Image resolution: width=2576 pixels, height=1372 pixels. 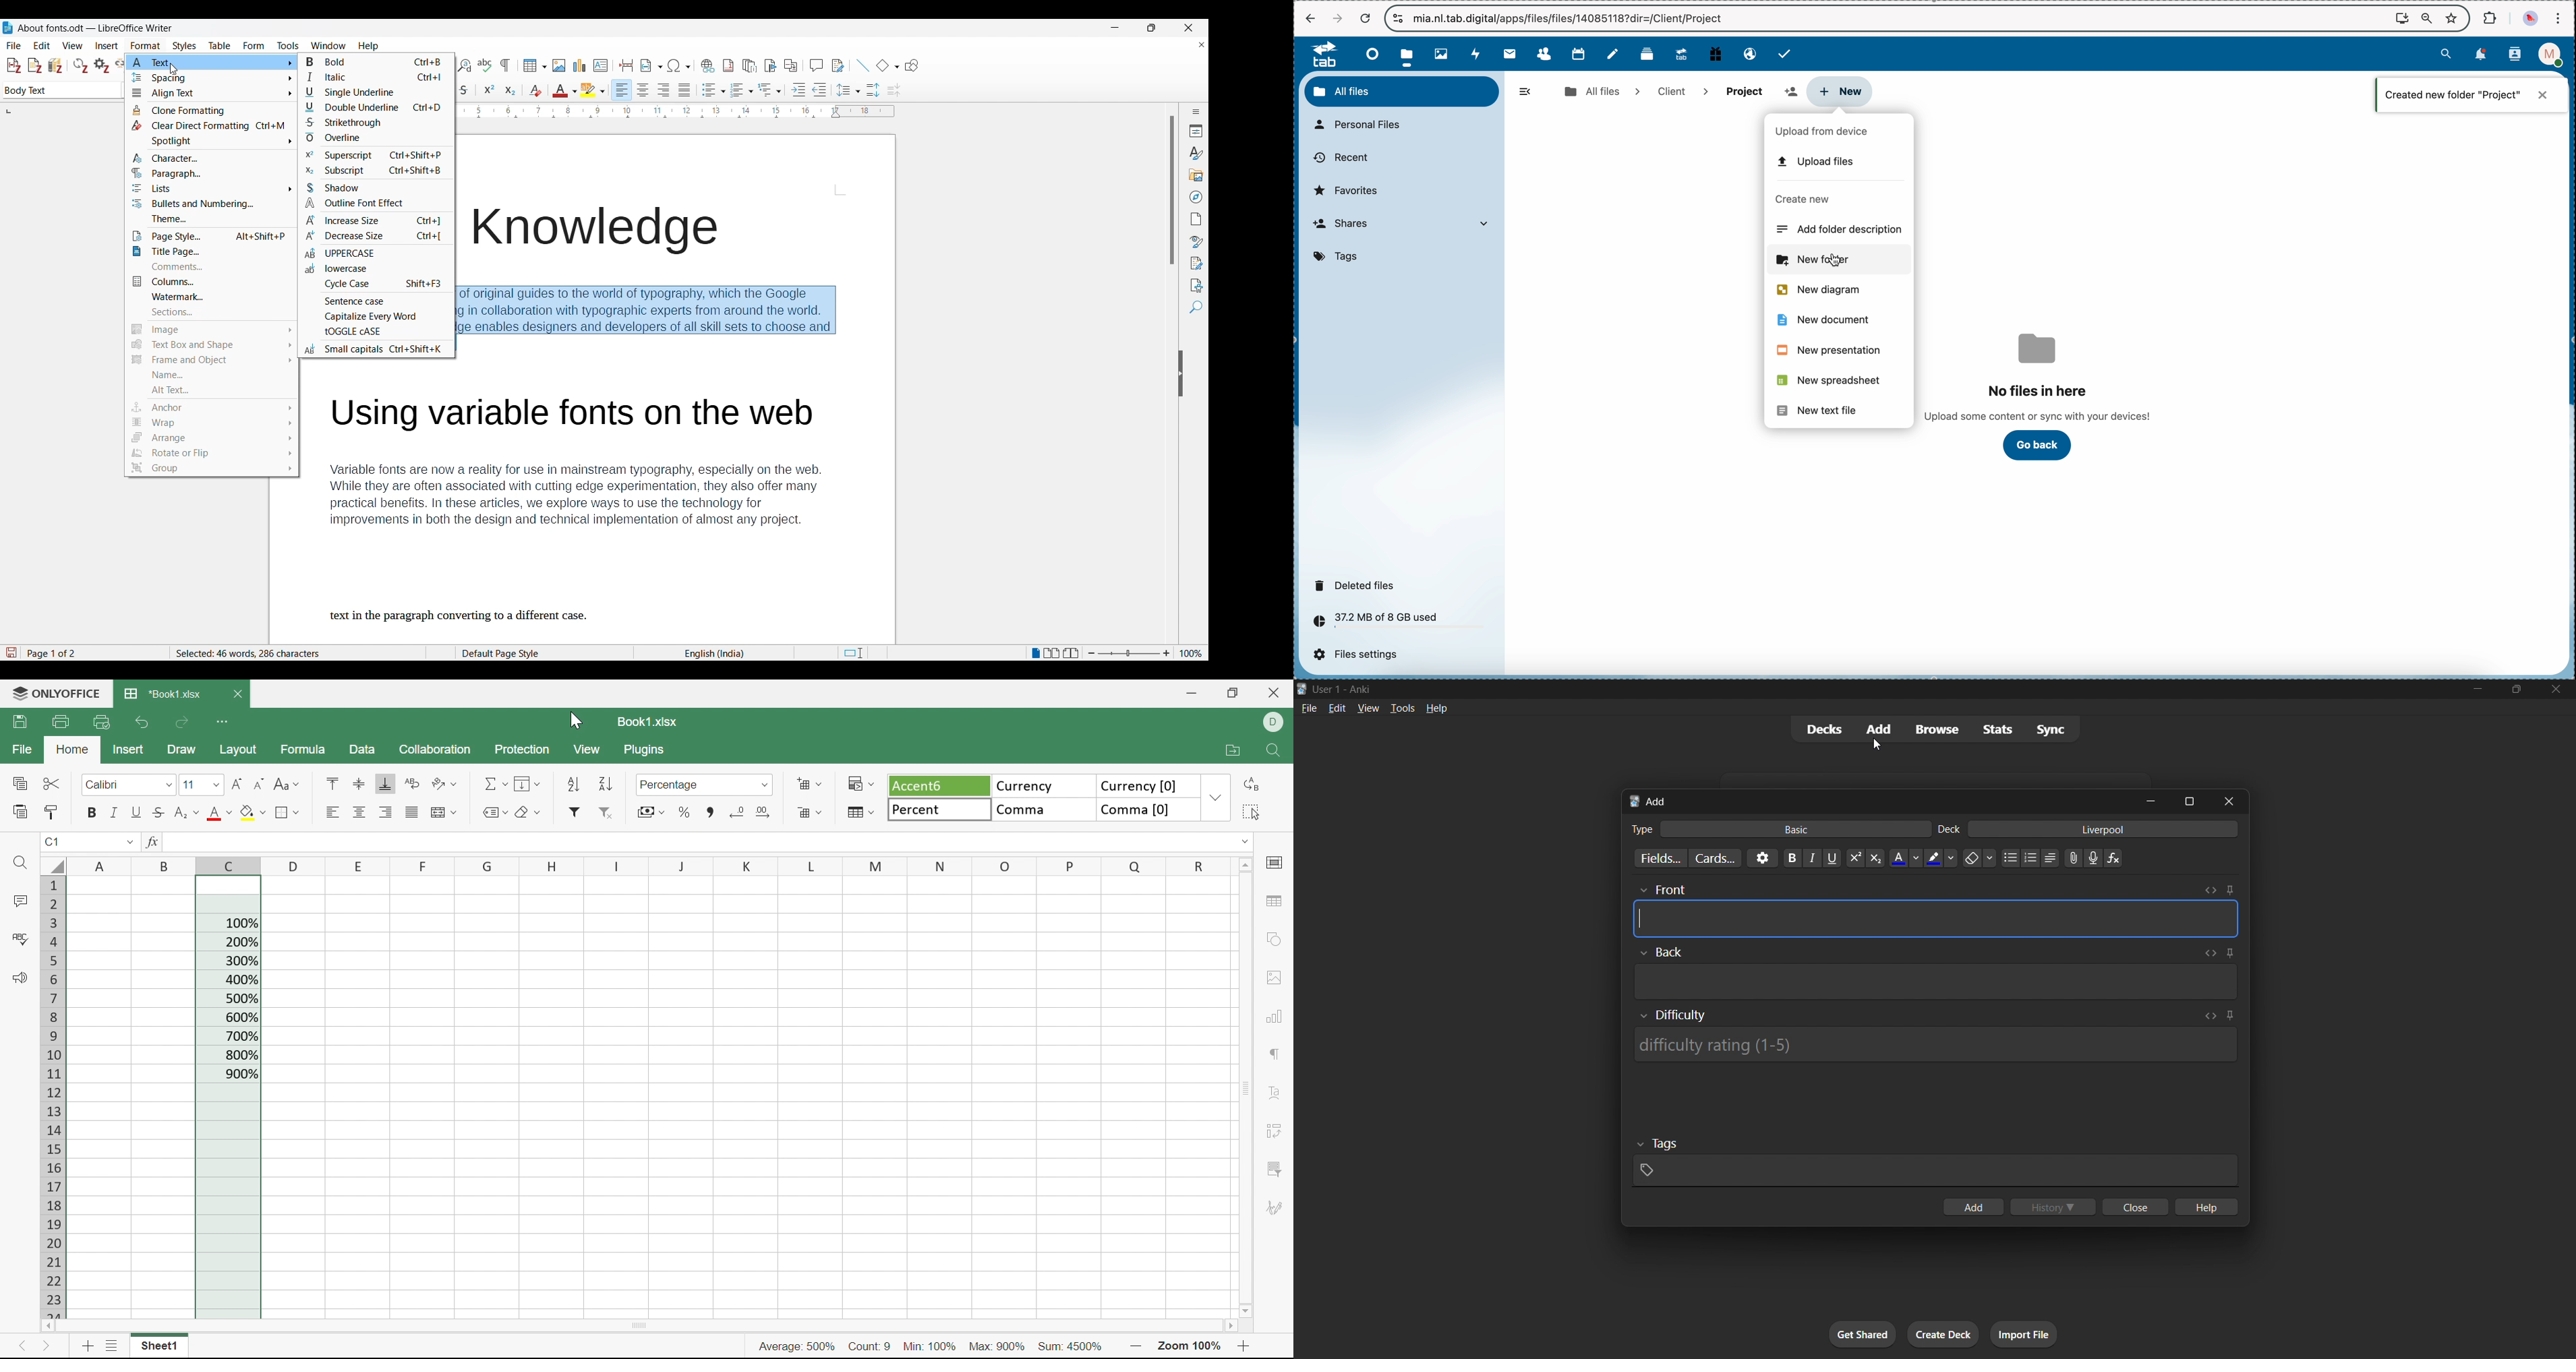 What do you see at coordinates (1878, 799) in the screenshot?
I see `add card title bar` at bounding box center [1878, 799].